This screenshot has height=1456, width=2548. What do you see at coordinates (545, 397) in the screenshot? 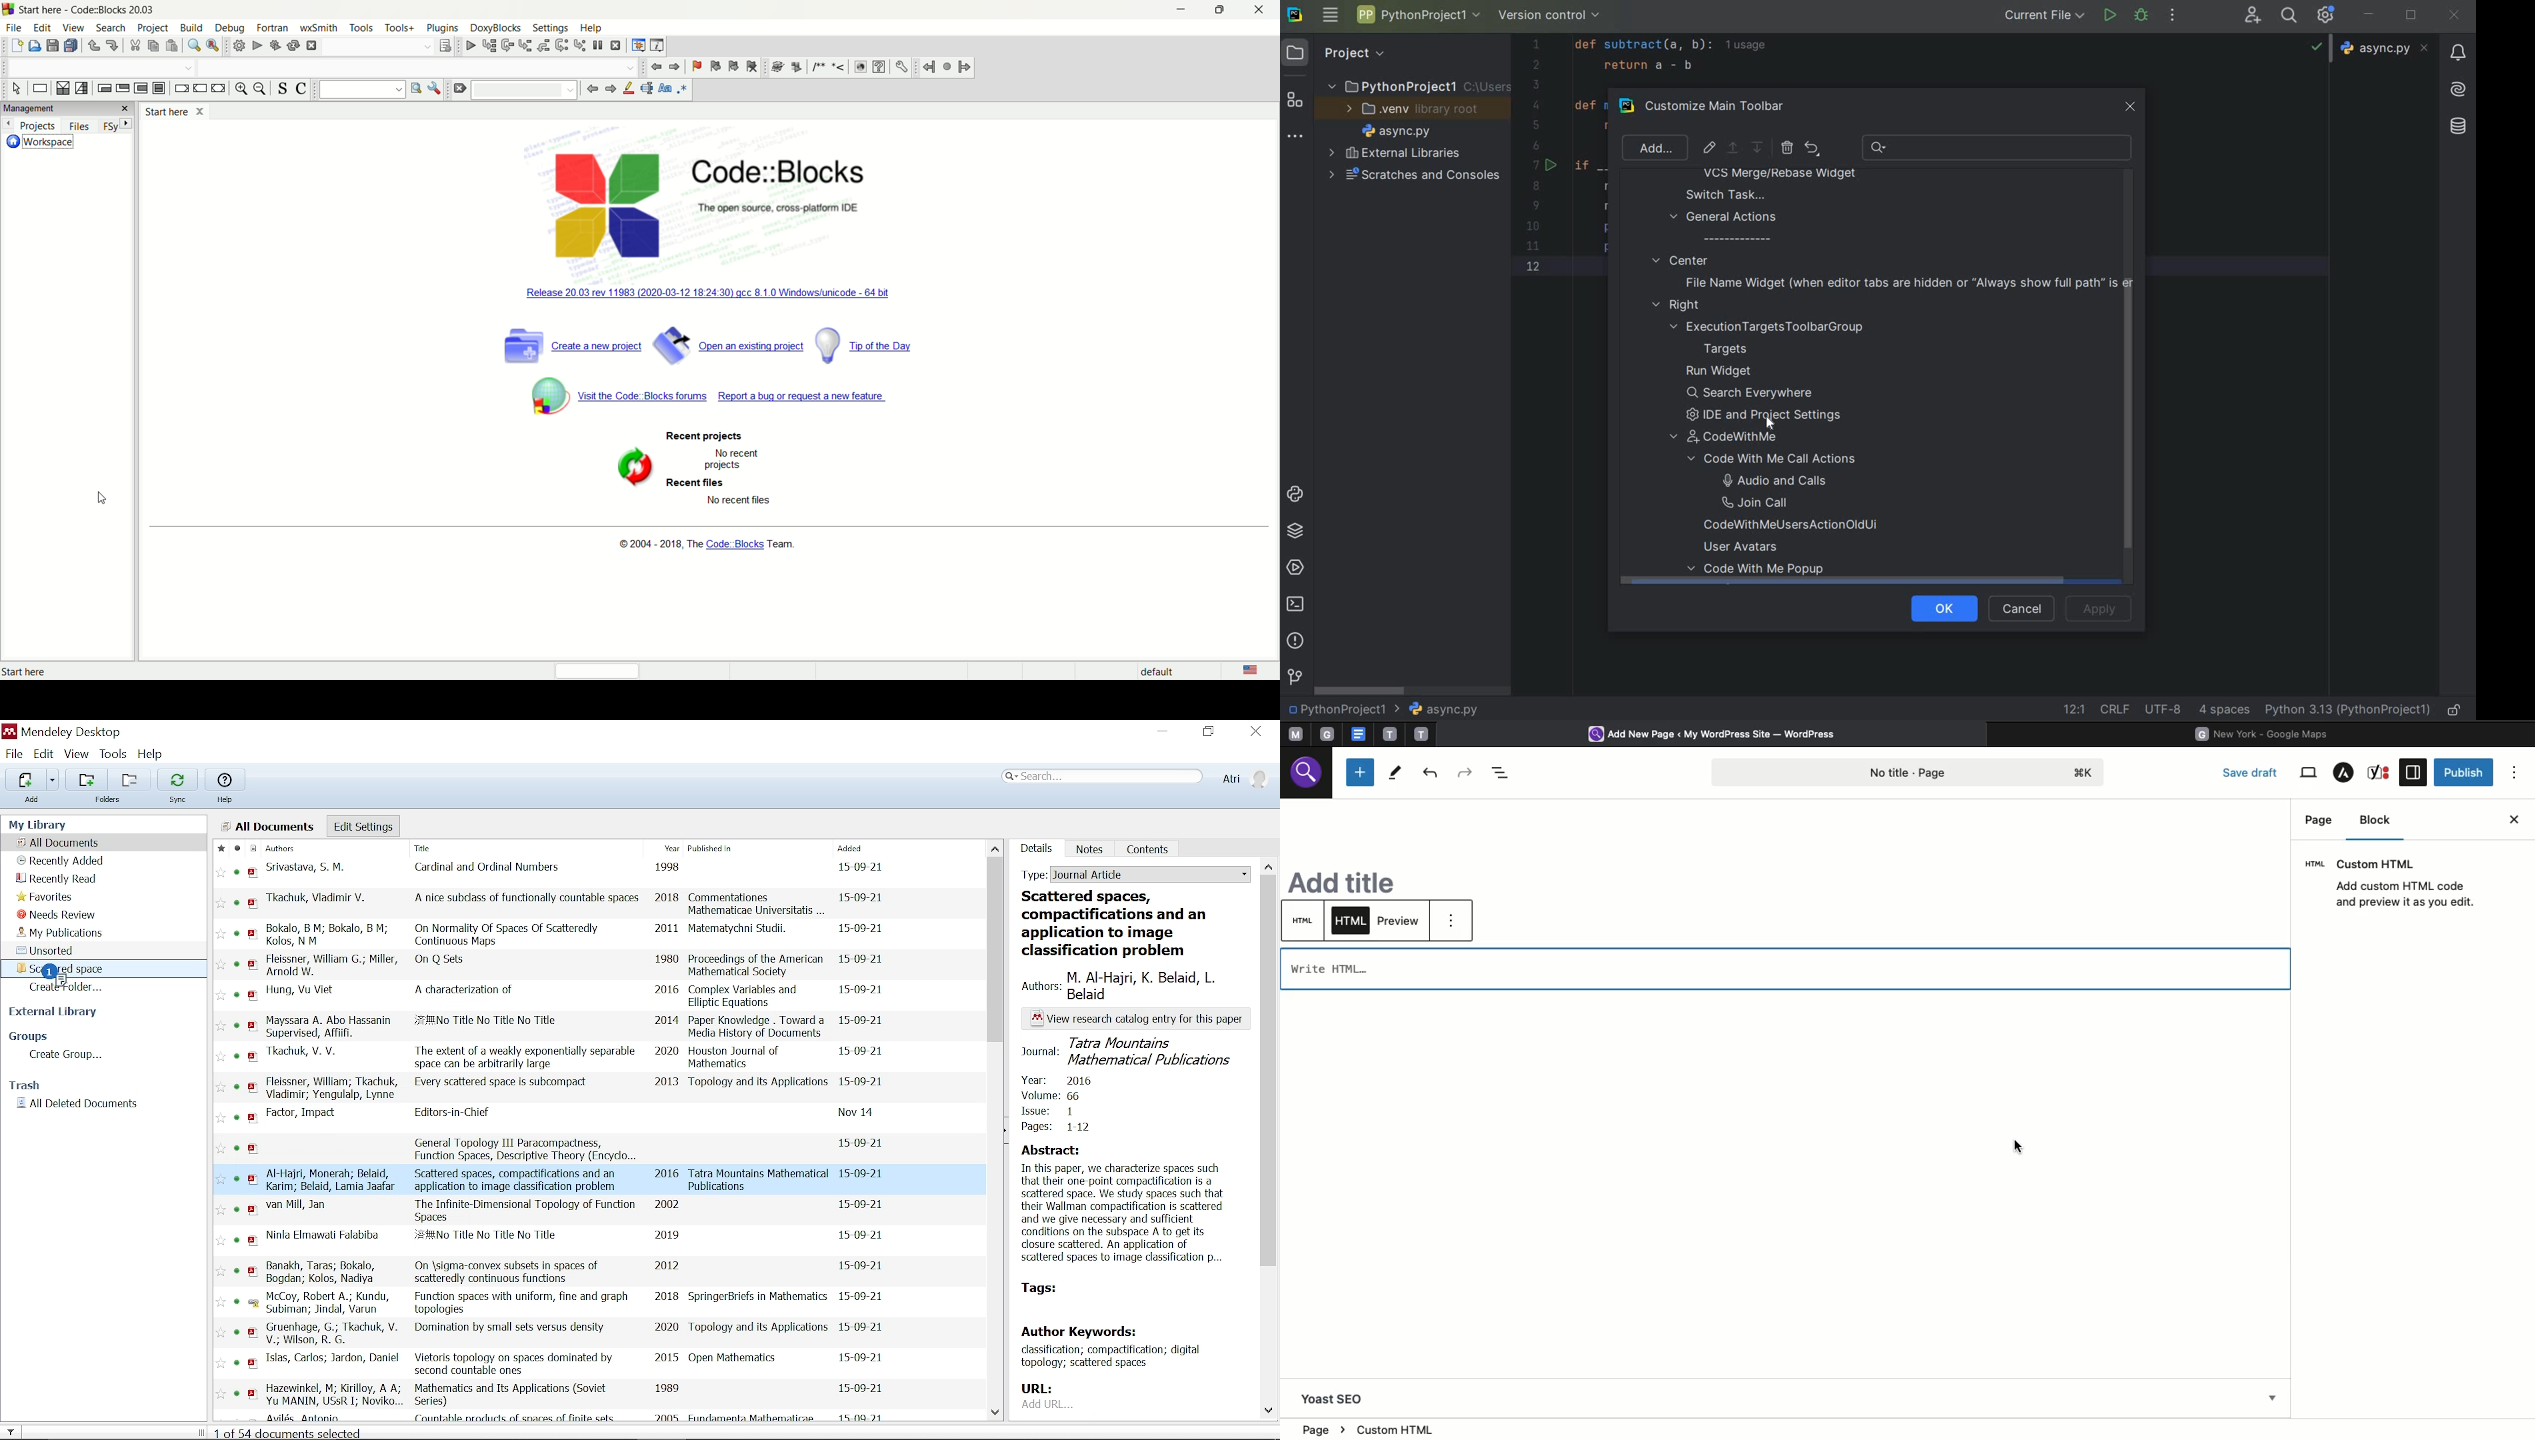
I see `symbol` at bounding box center [545, 397].